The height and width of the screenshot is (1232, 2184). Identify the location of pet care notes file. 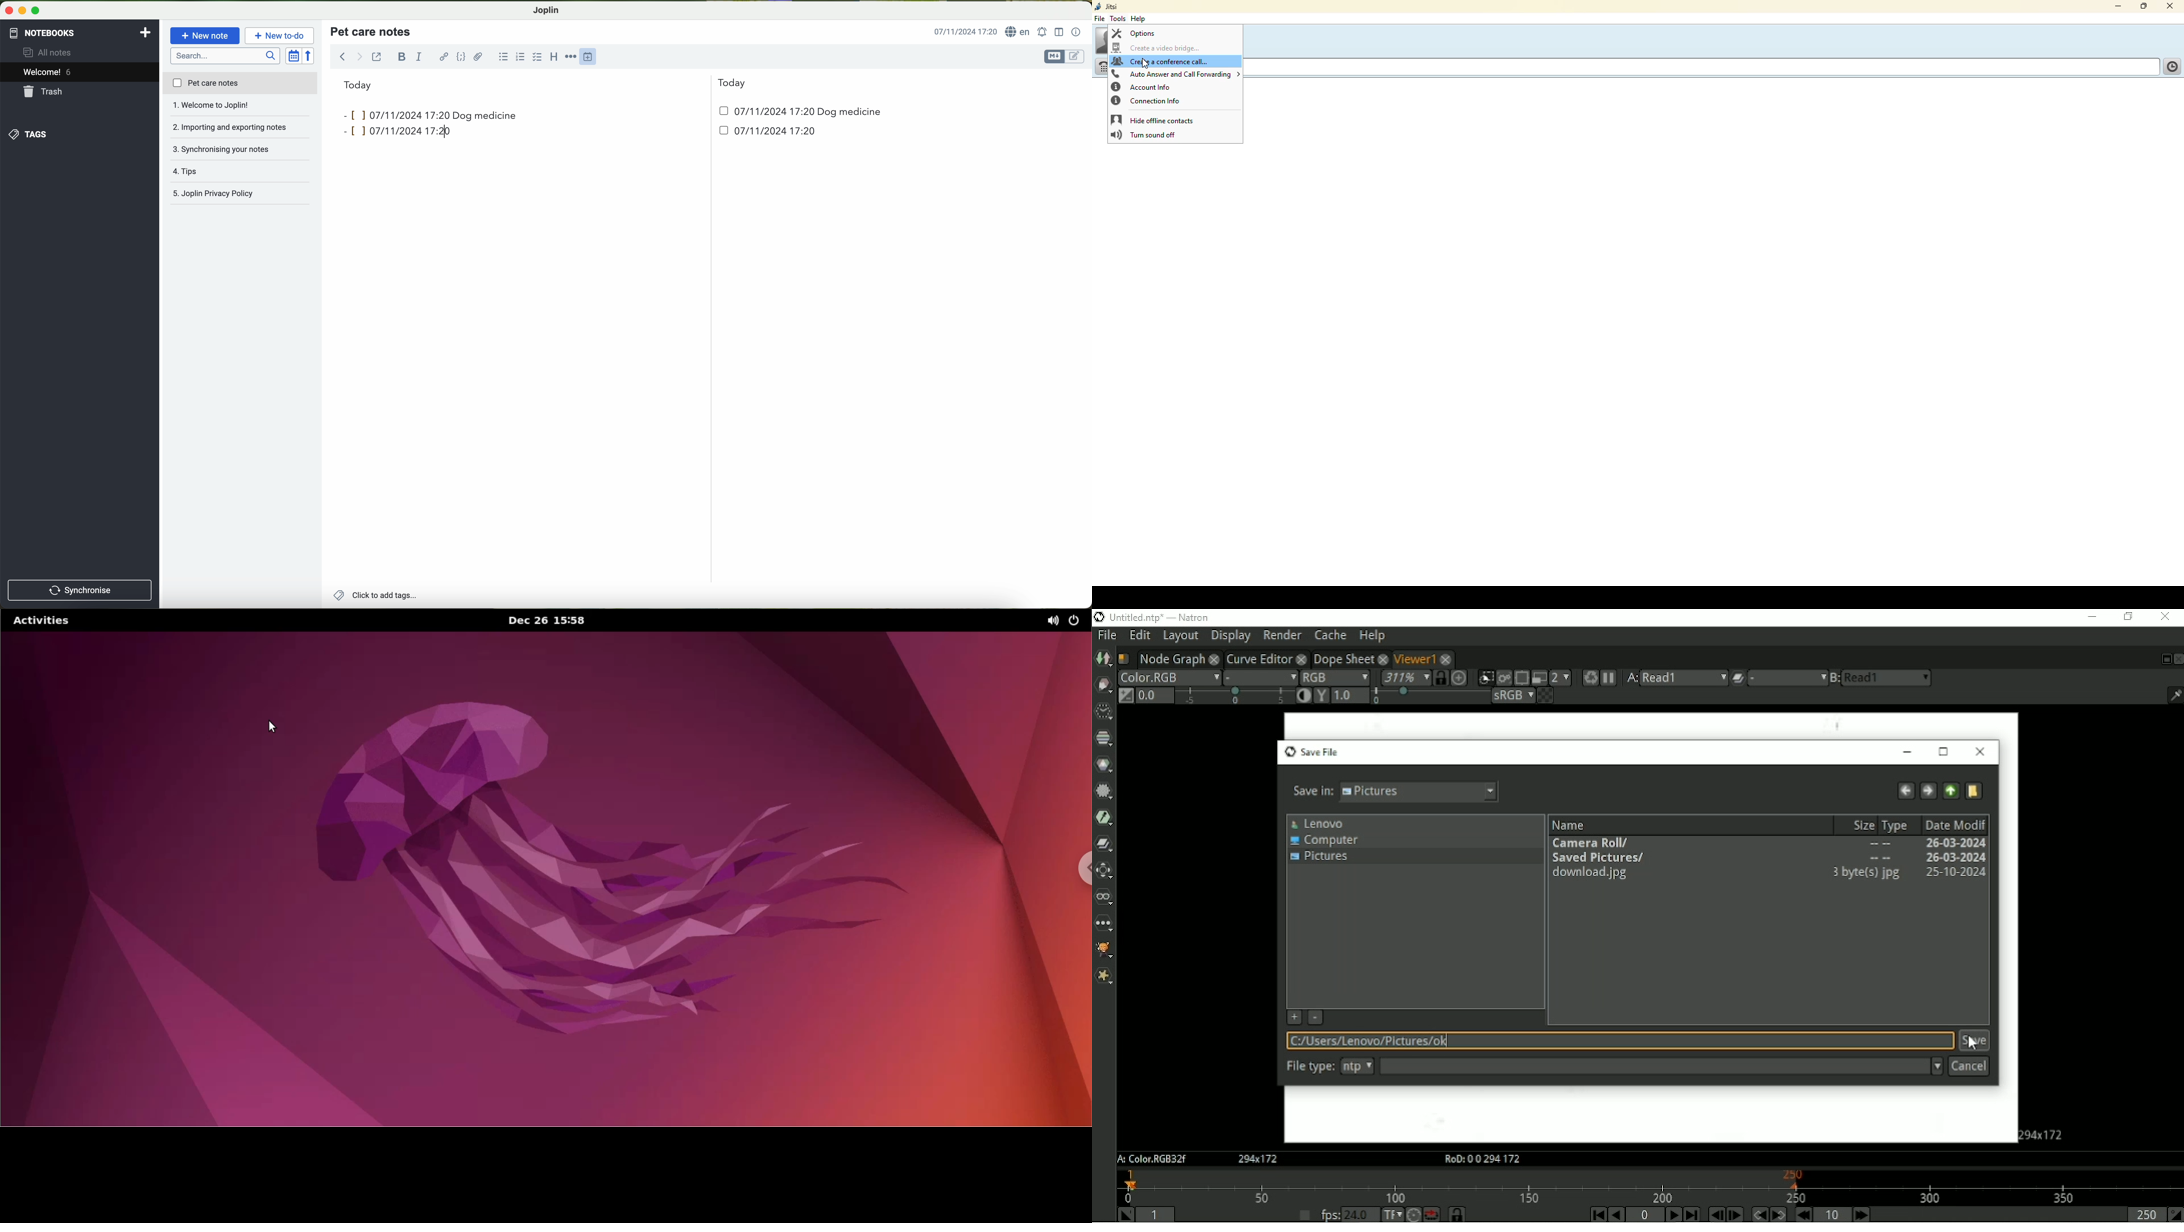
(240, 84).